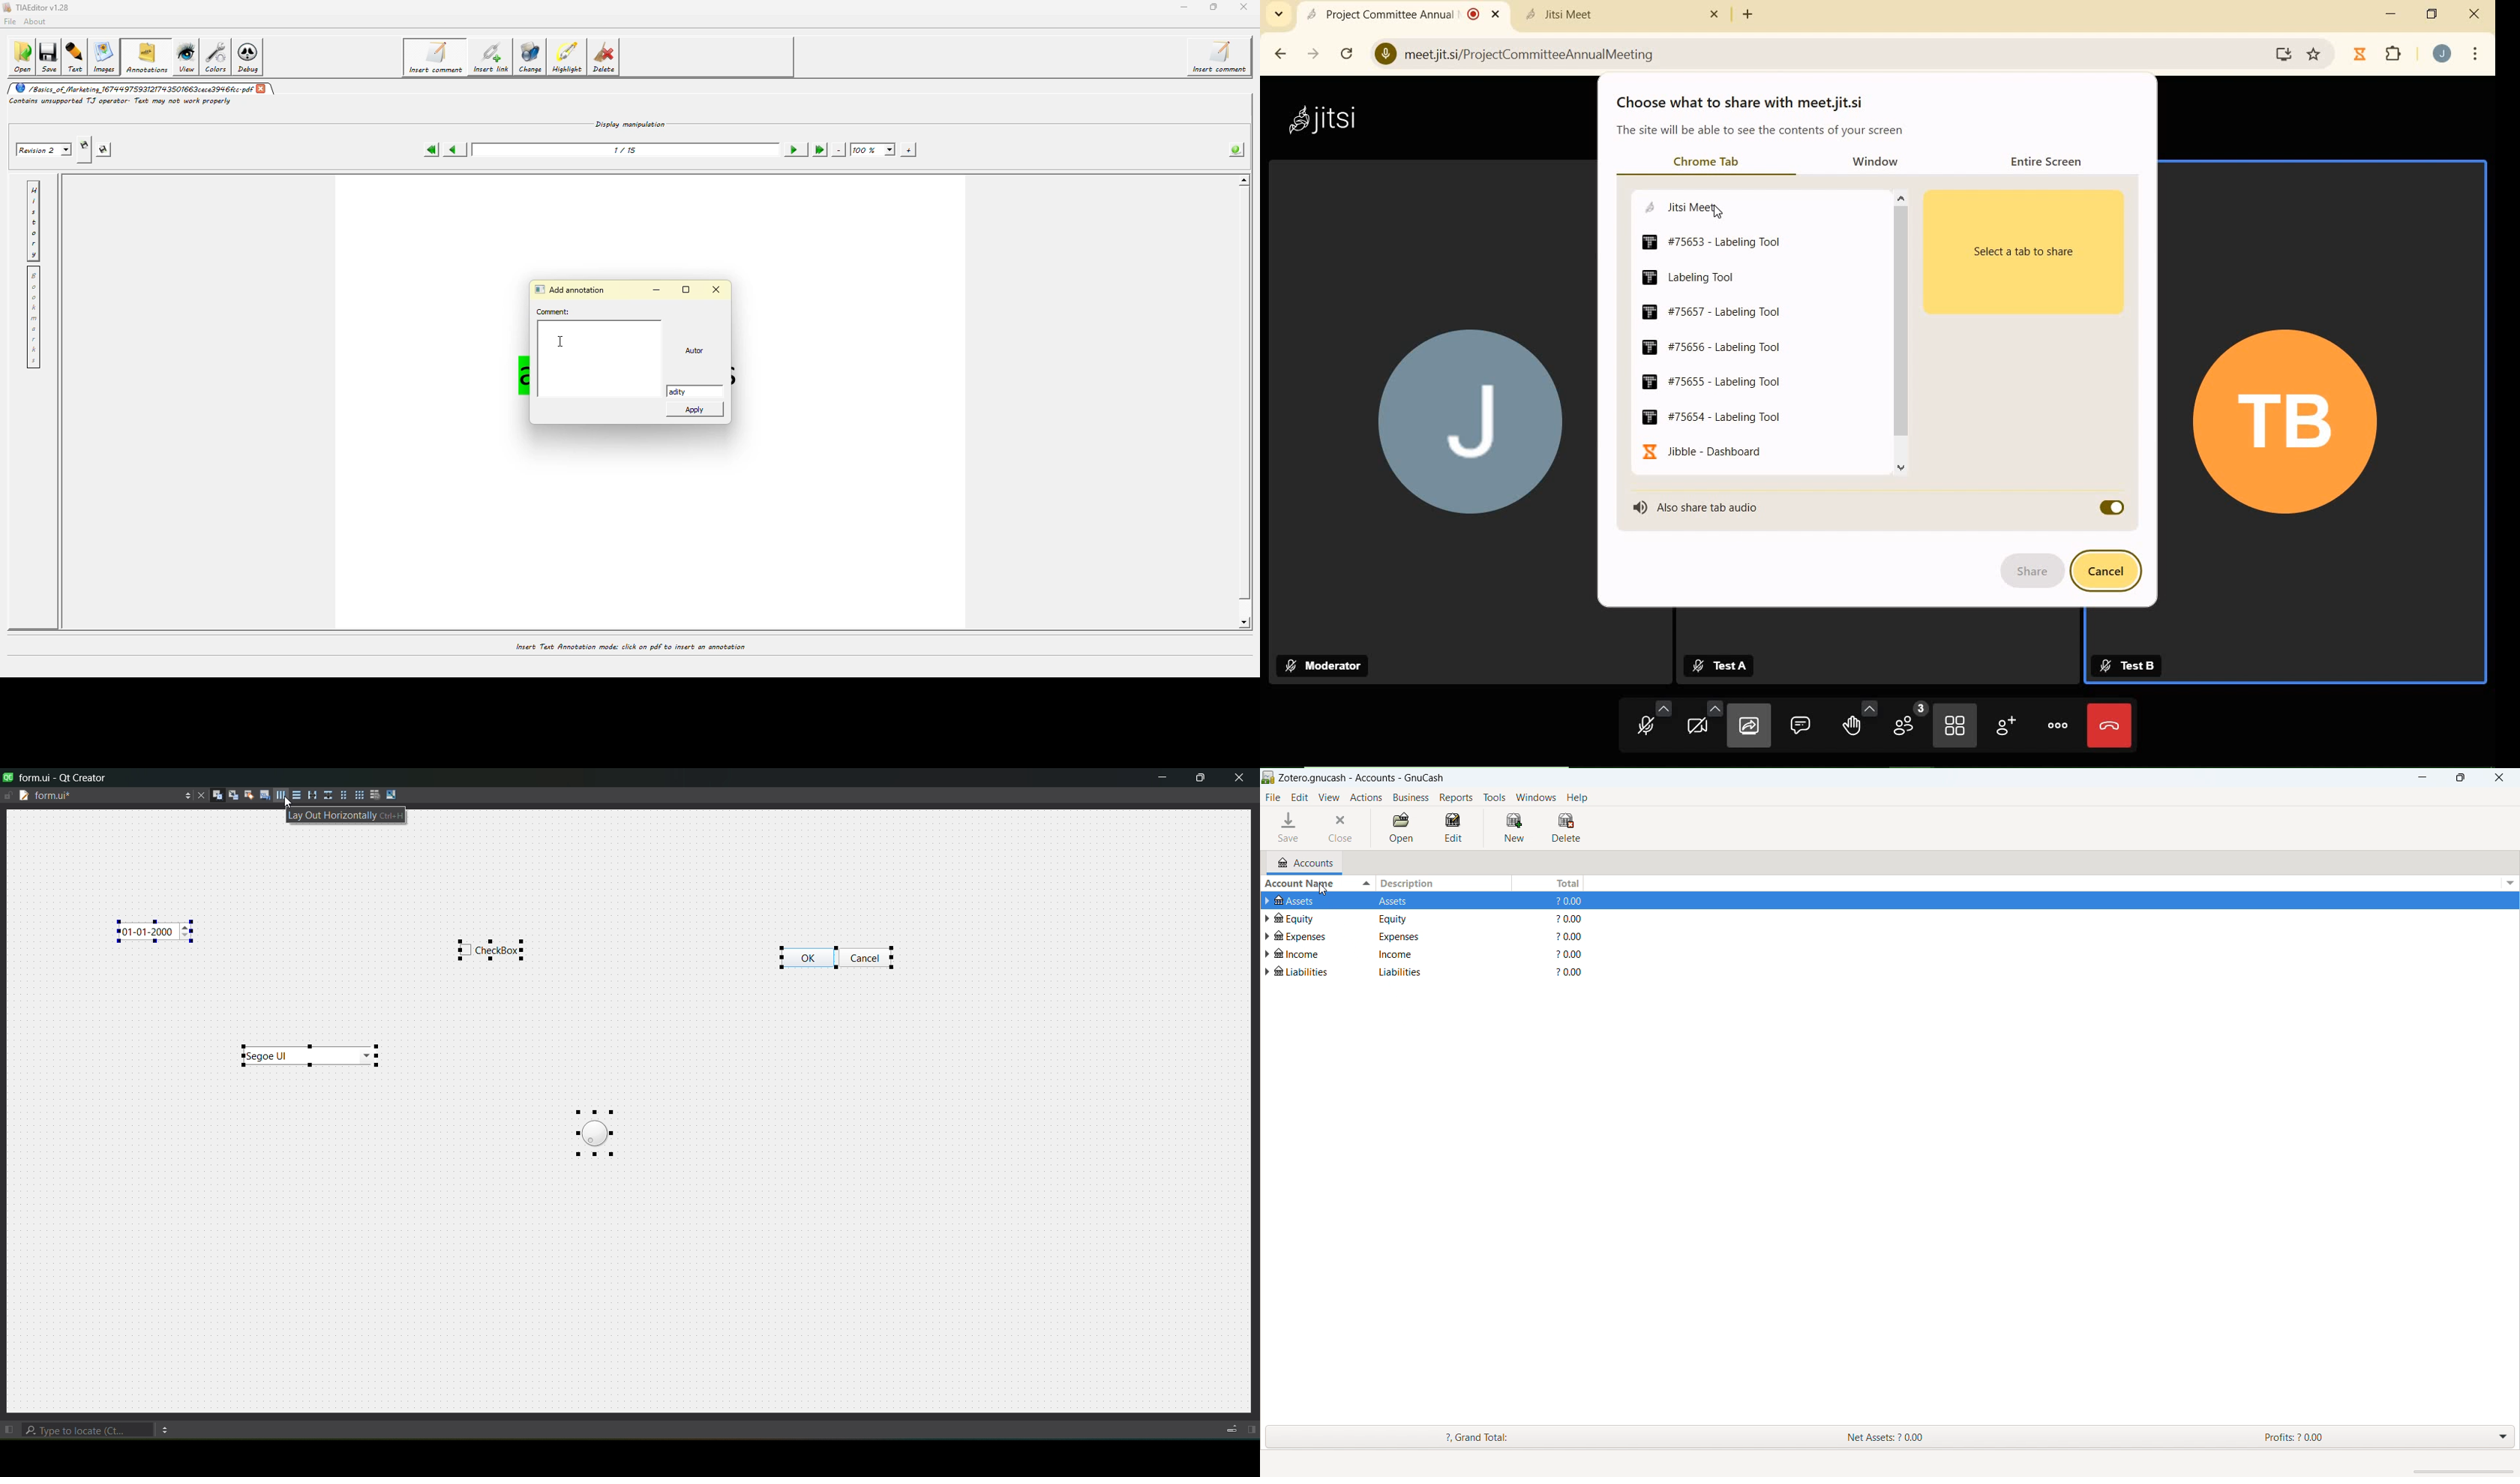  Describe the element at coordinates (2509, 883) in the screenshot. I see `options` at that location.